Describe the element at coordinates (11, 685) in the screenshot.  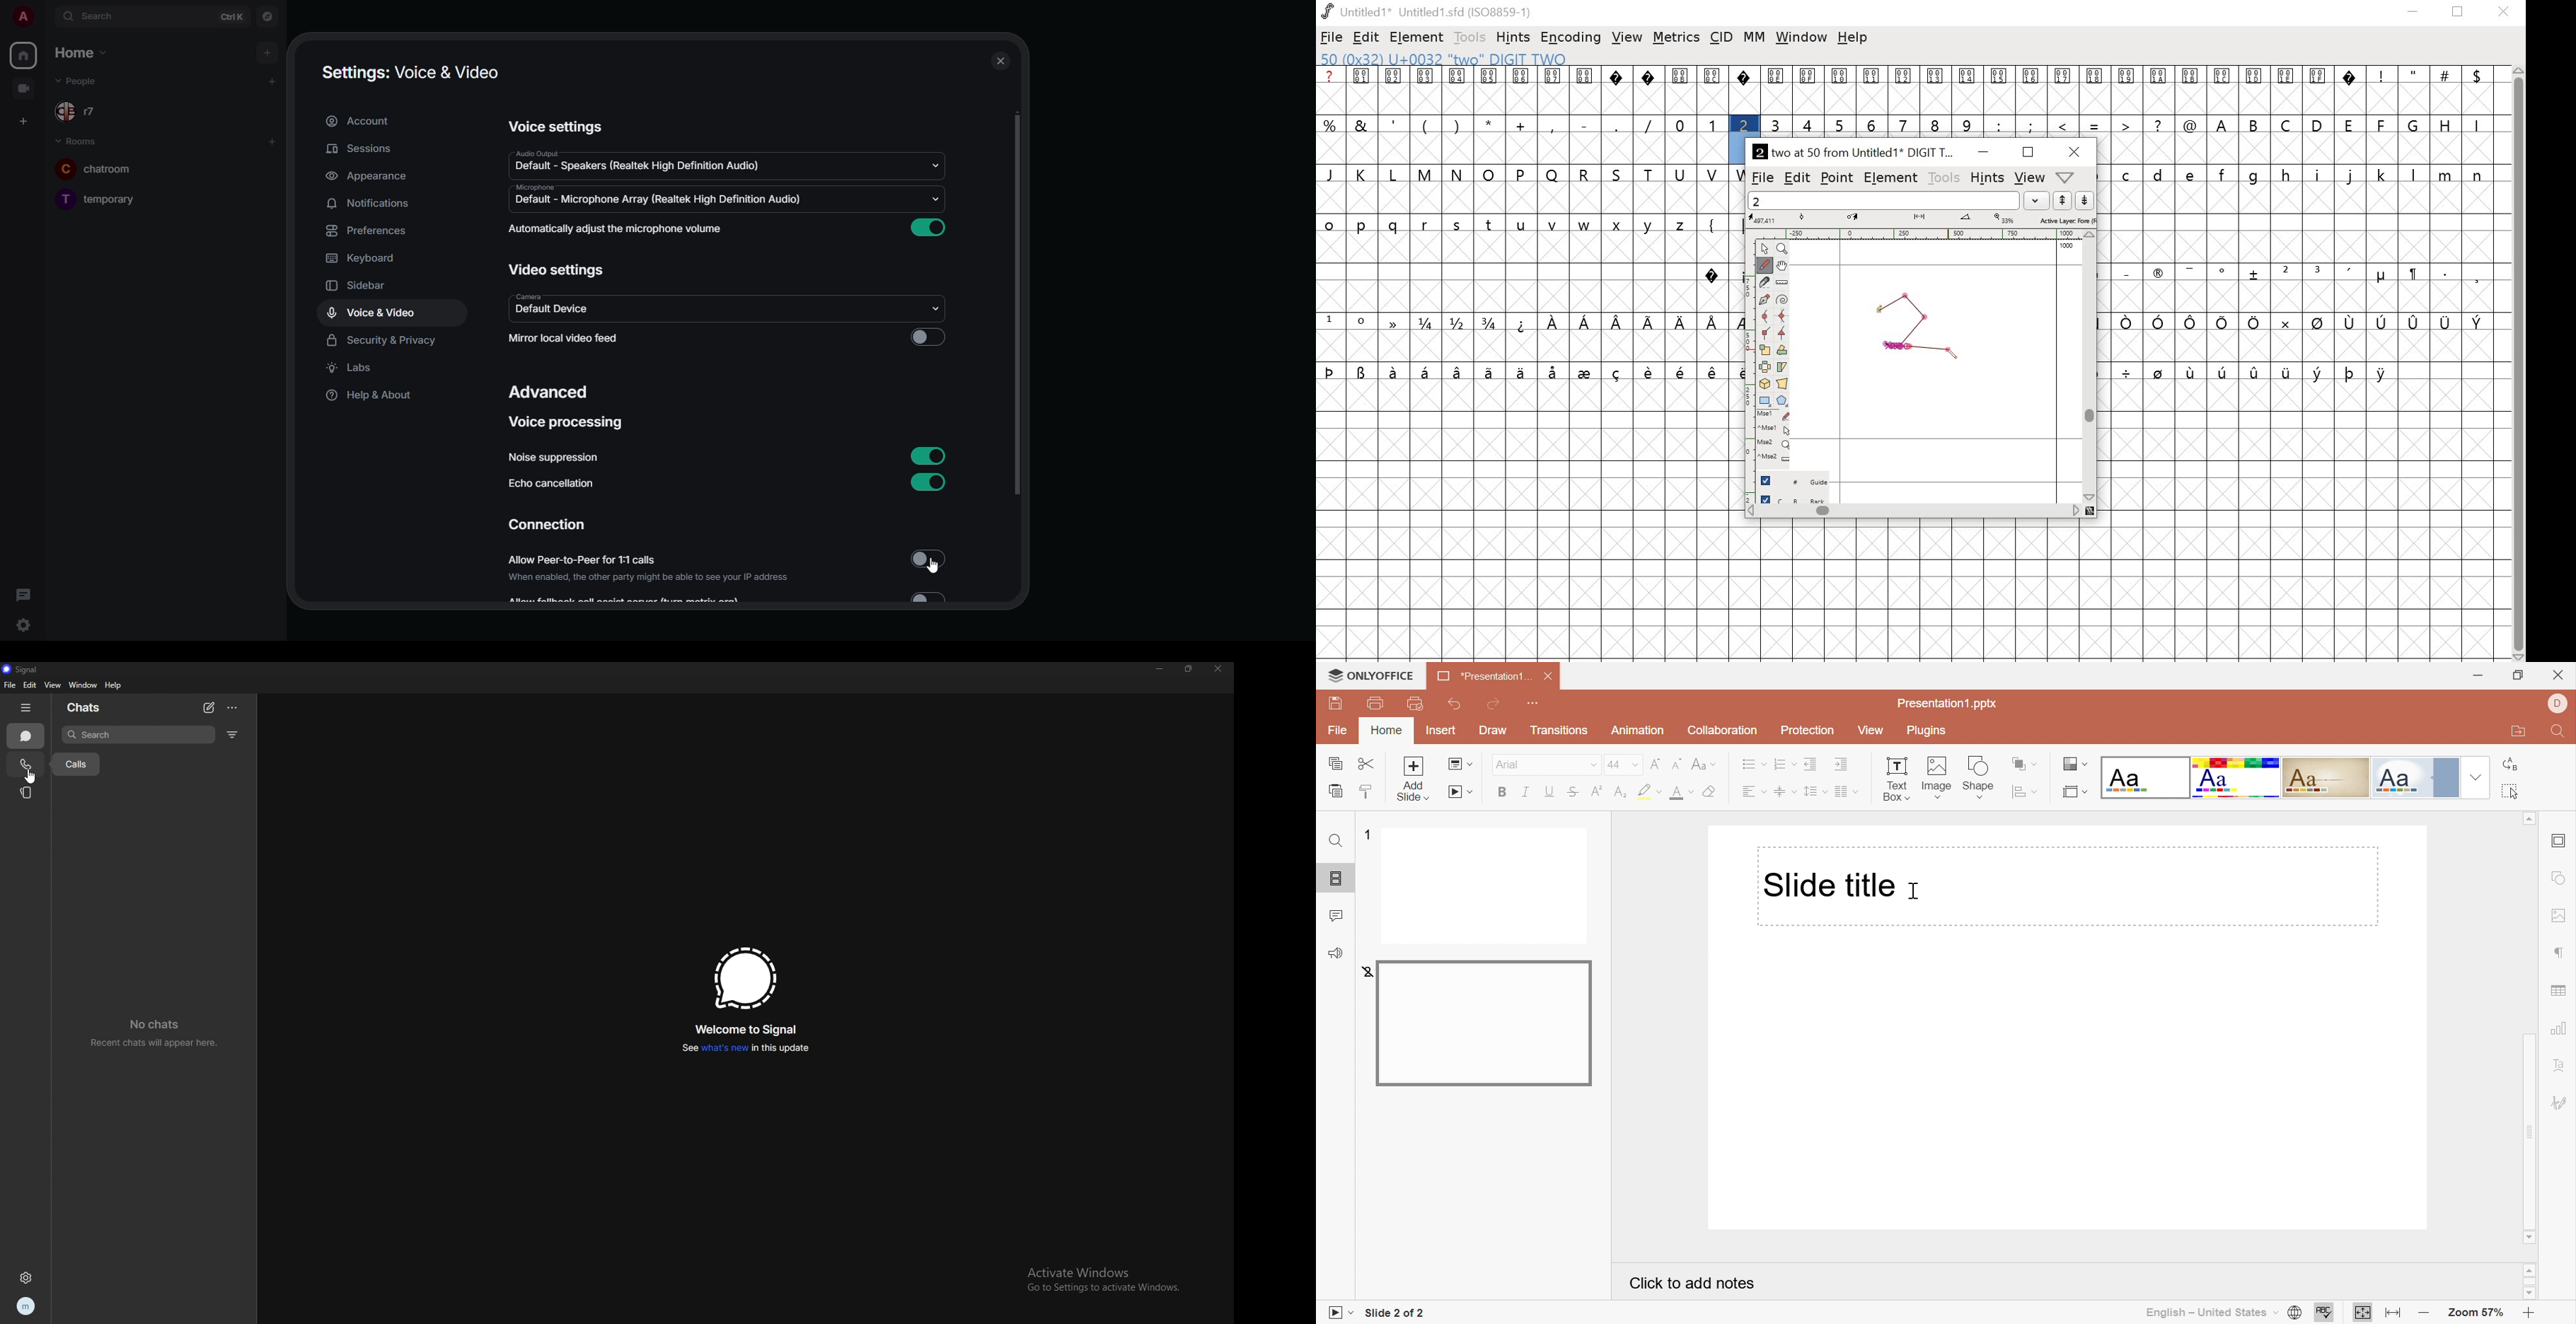
I see `file` at that location.